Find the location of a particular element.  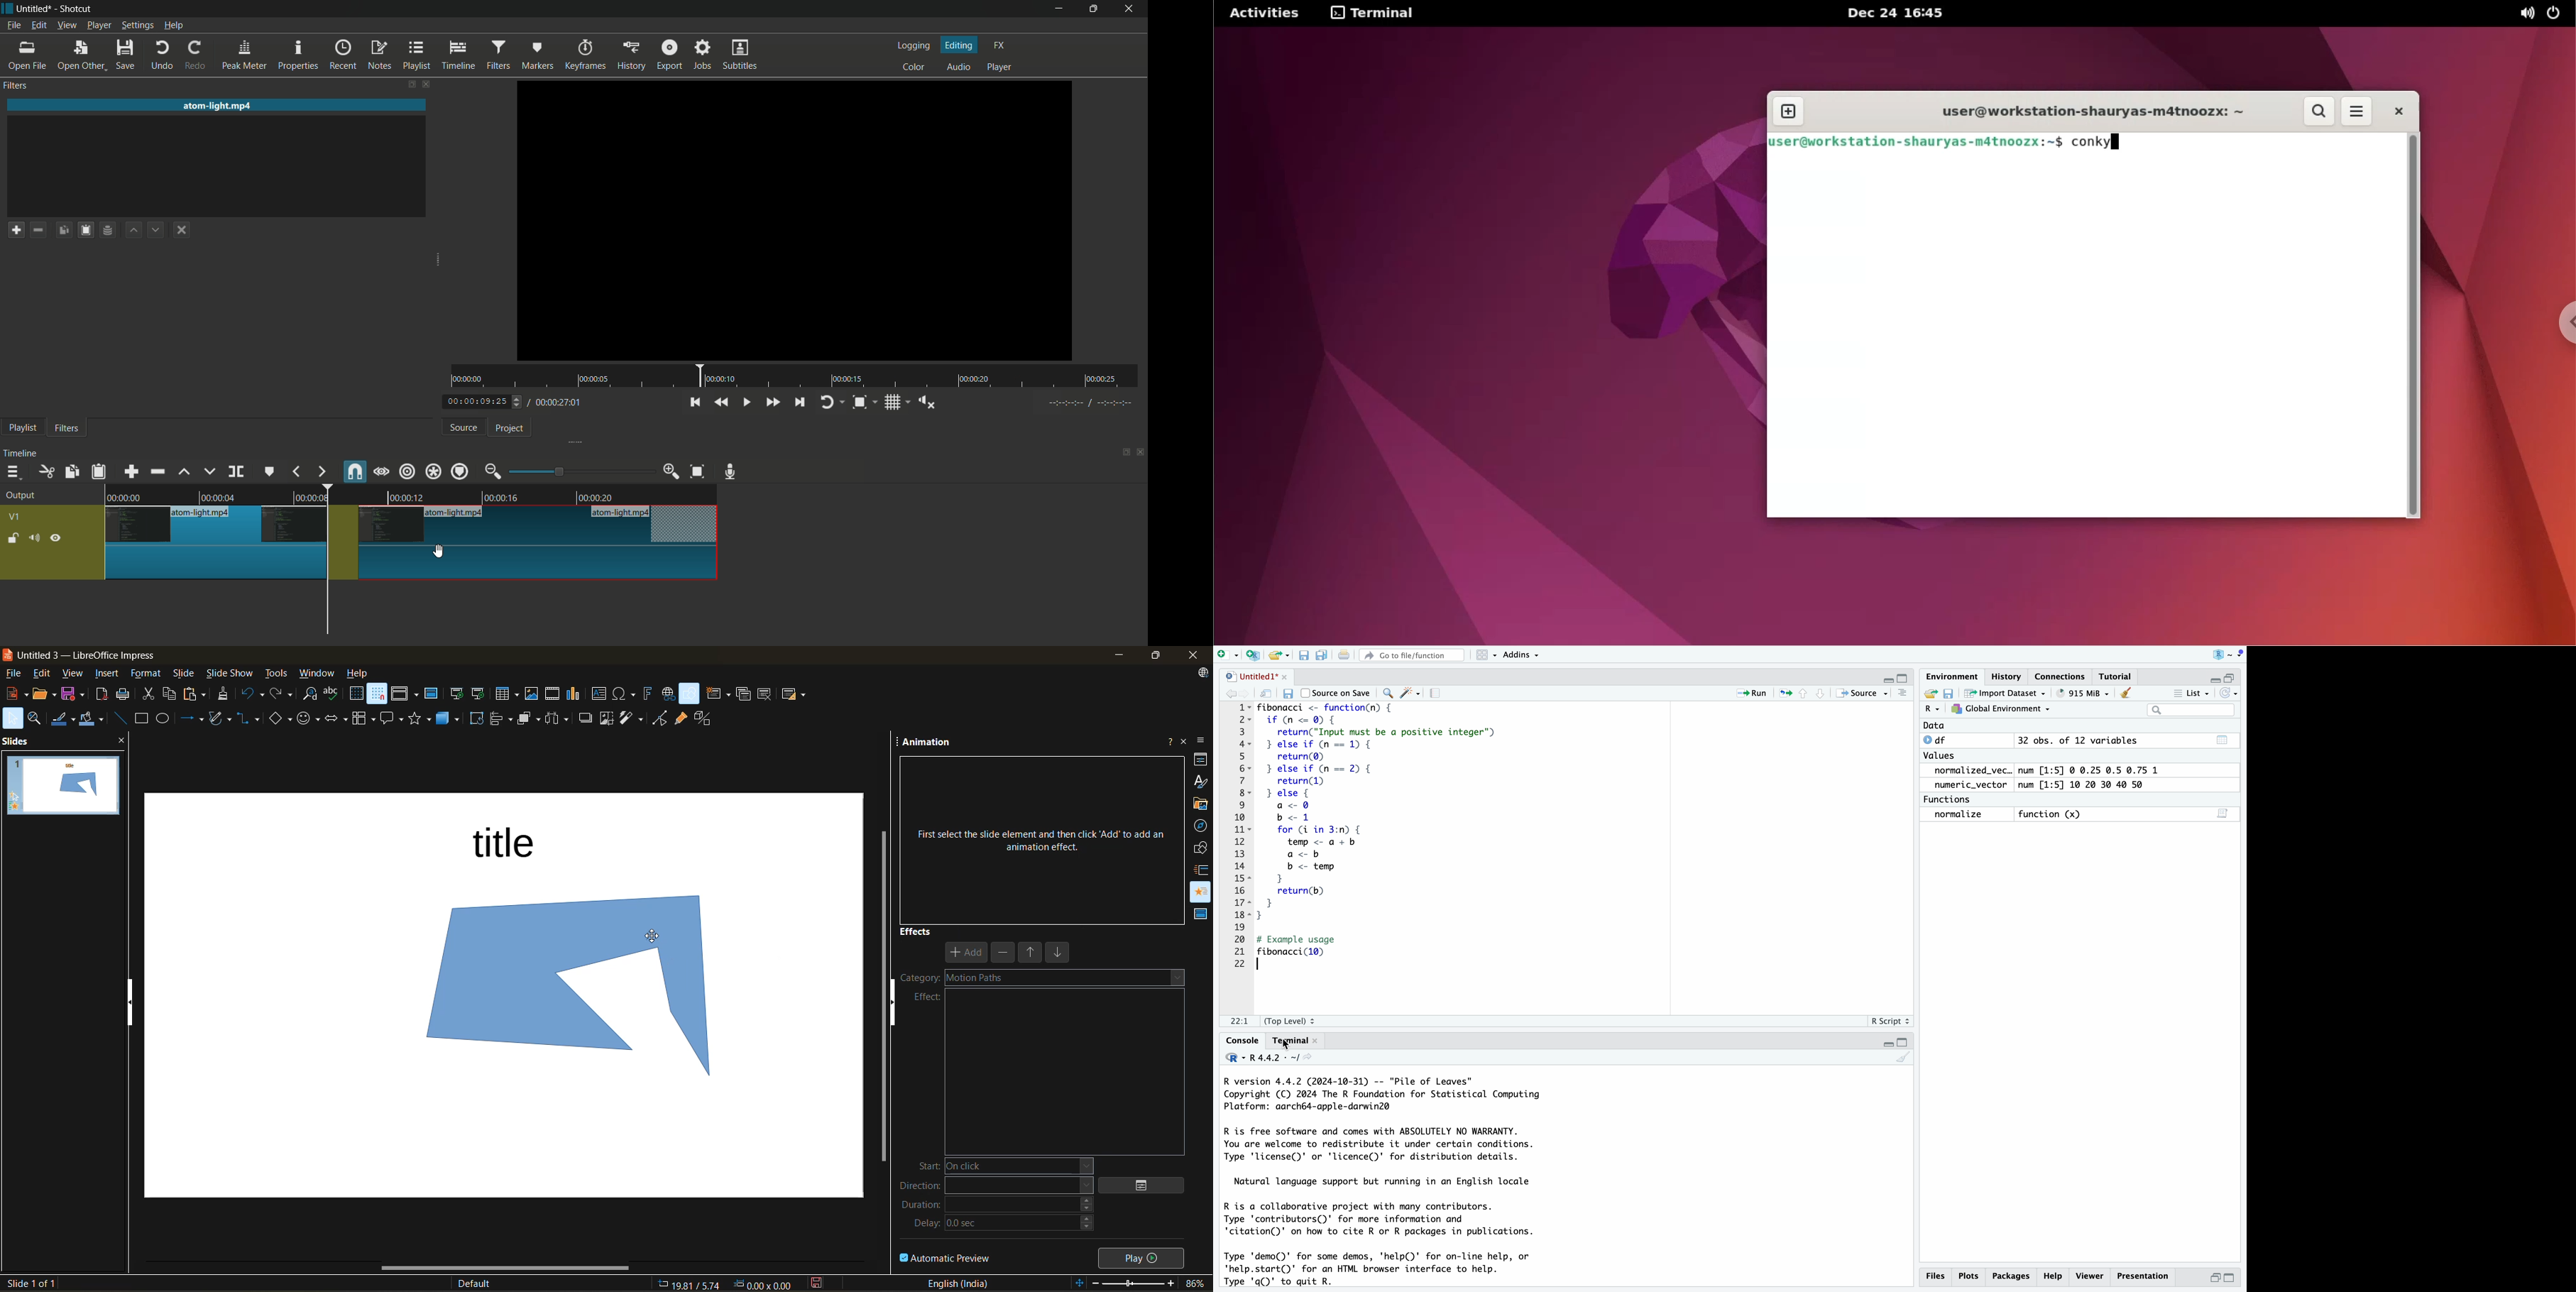

lock is located at coordinates (13, 539).